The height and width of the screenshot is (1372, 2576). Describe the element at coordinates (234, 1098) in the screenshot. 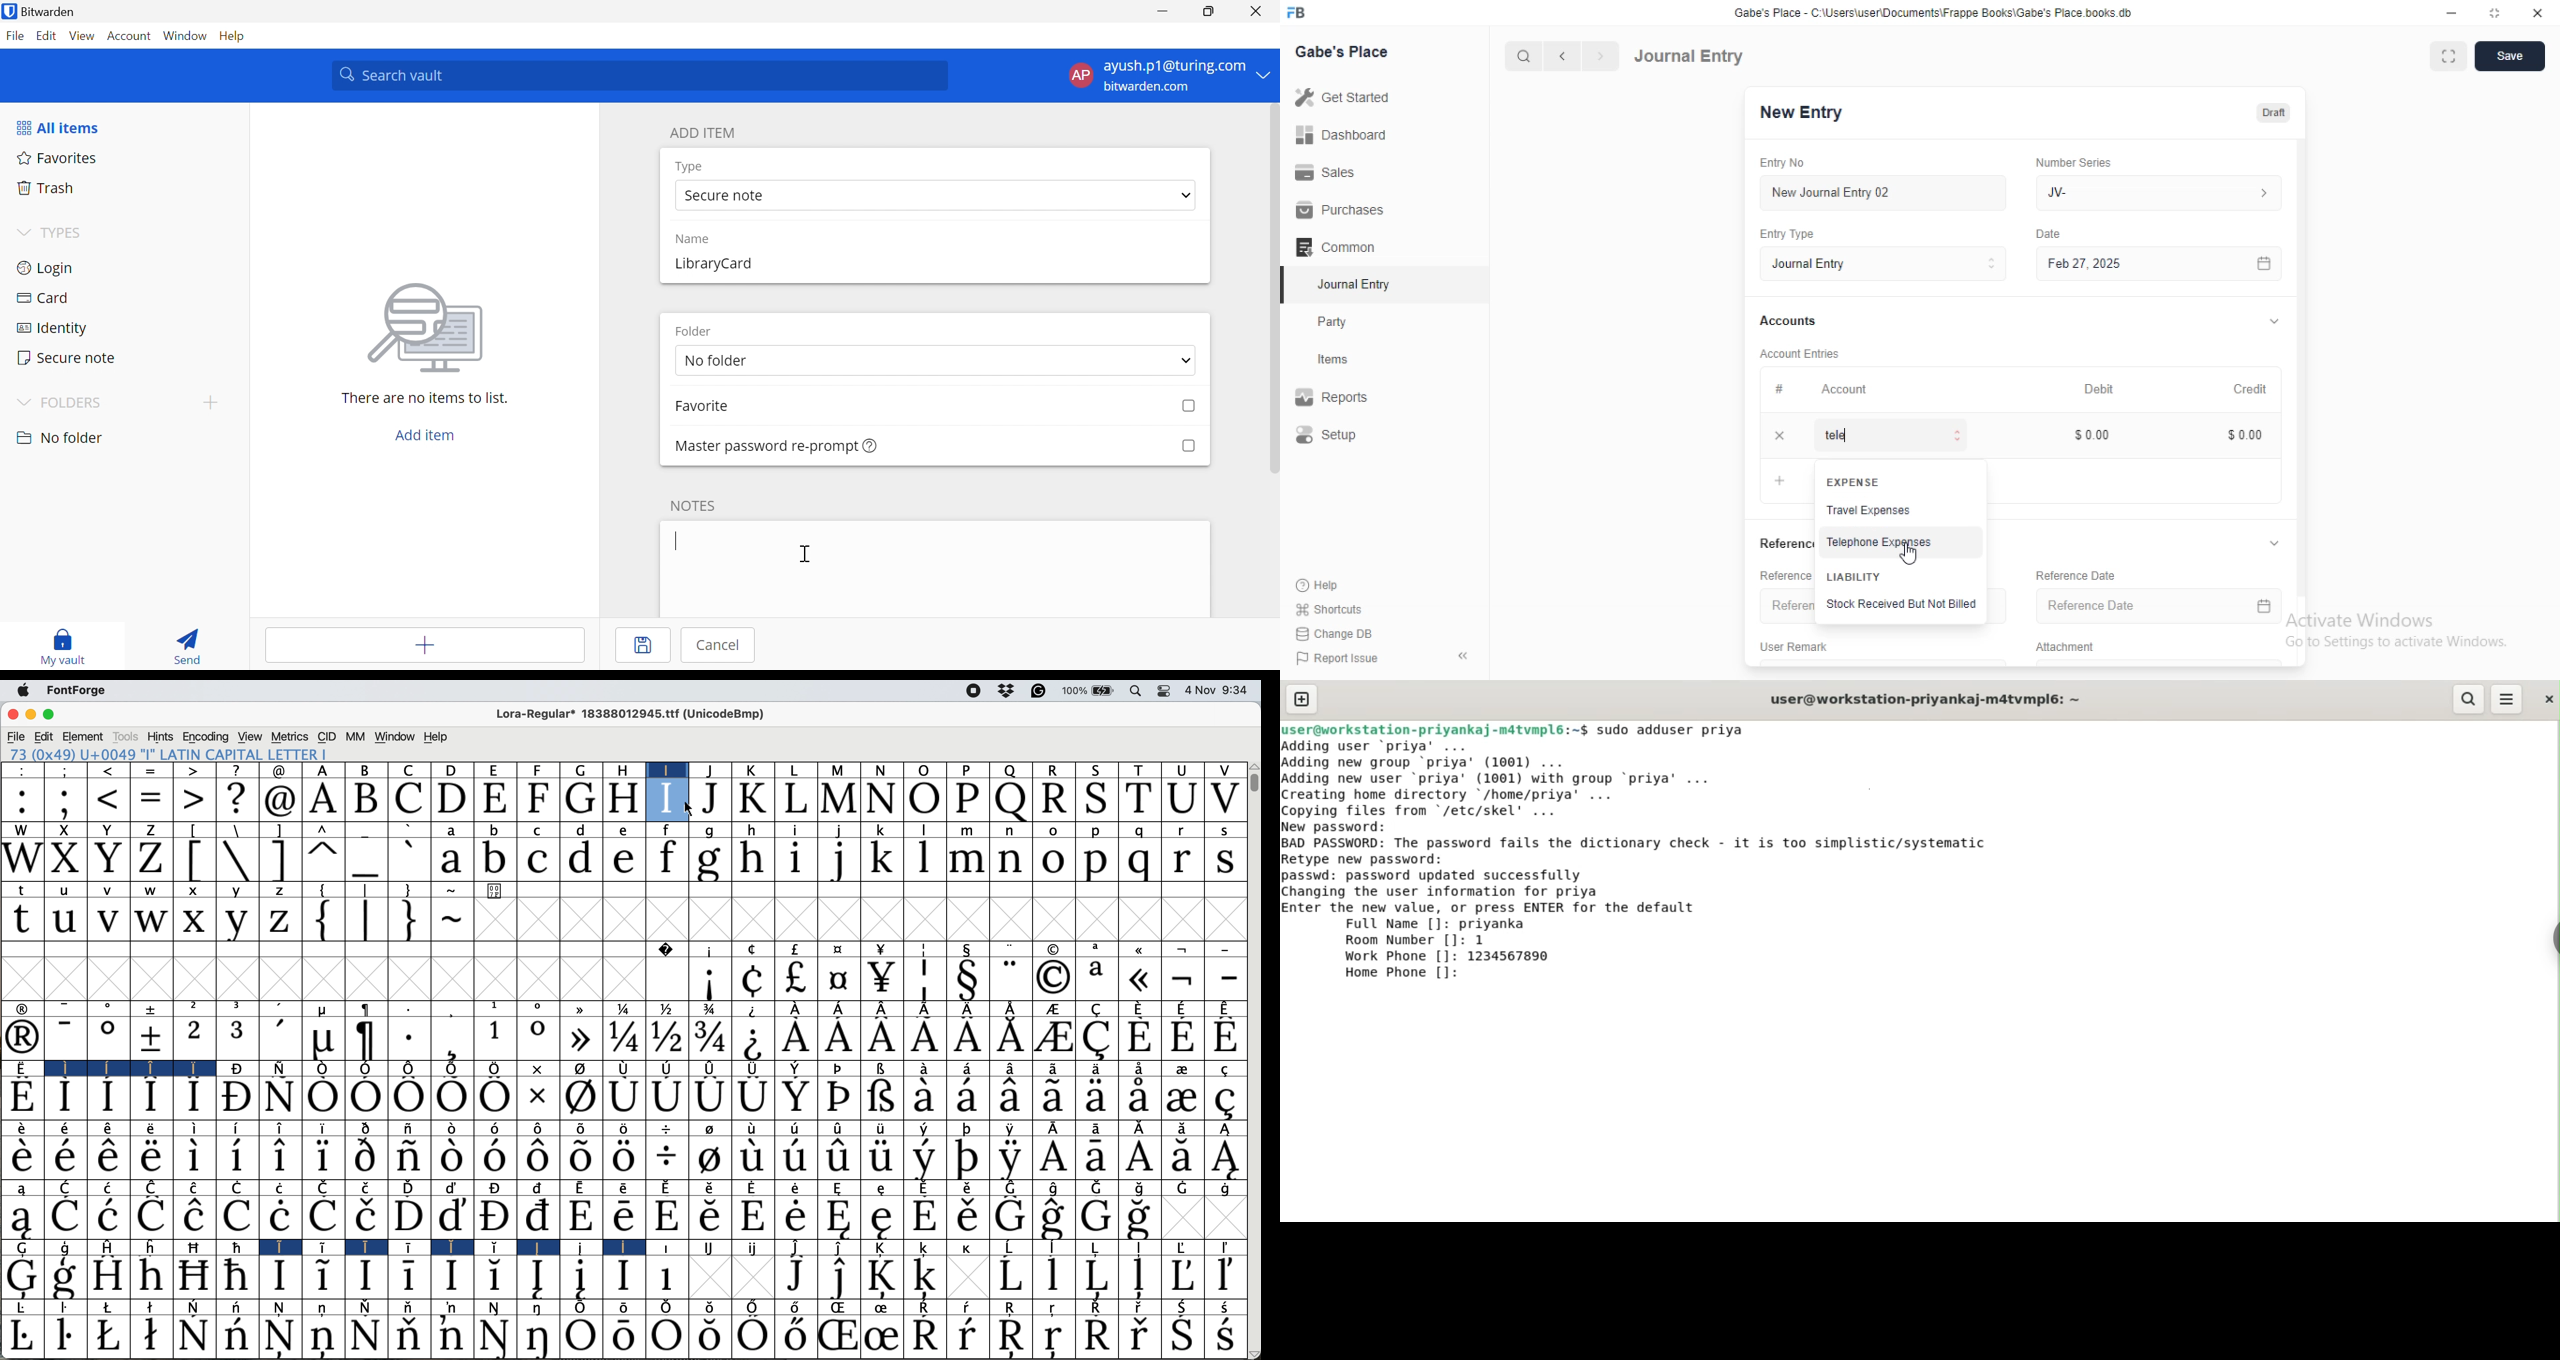

I see `Symbol` at that location.